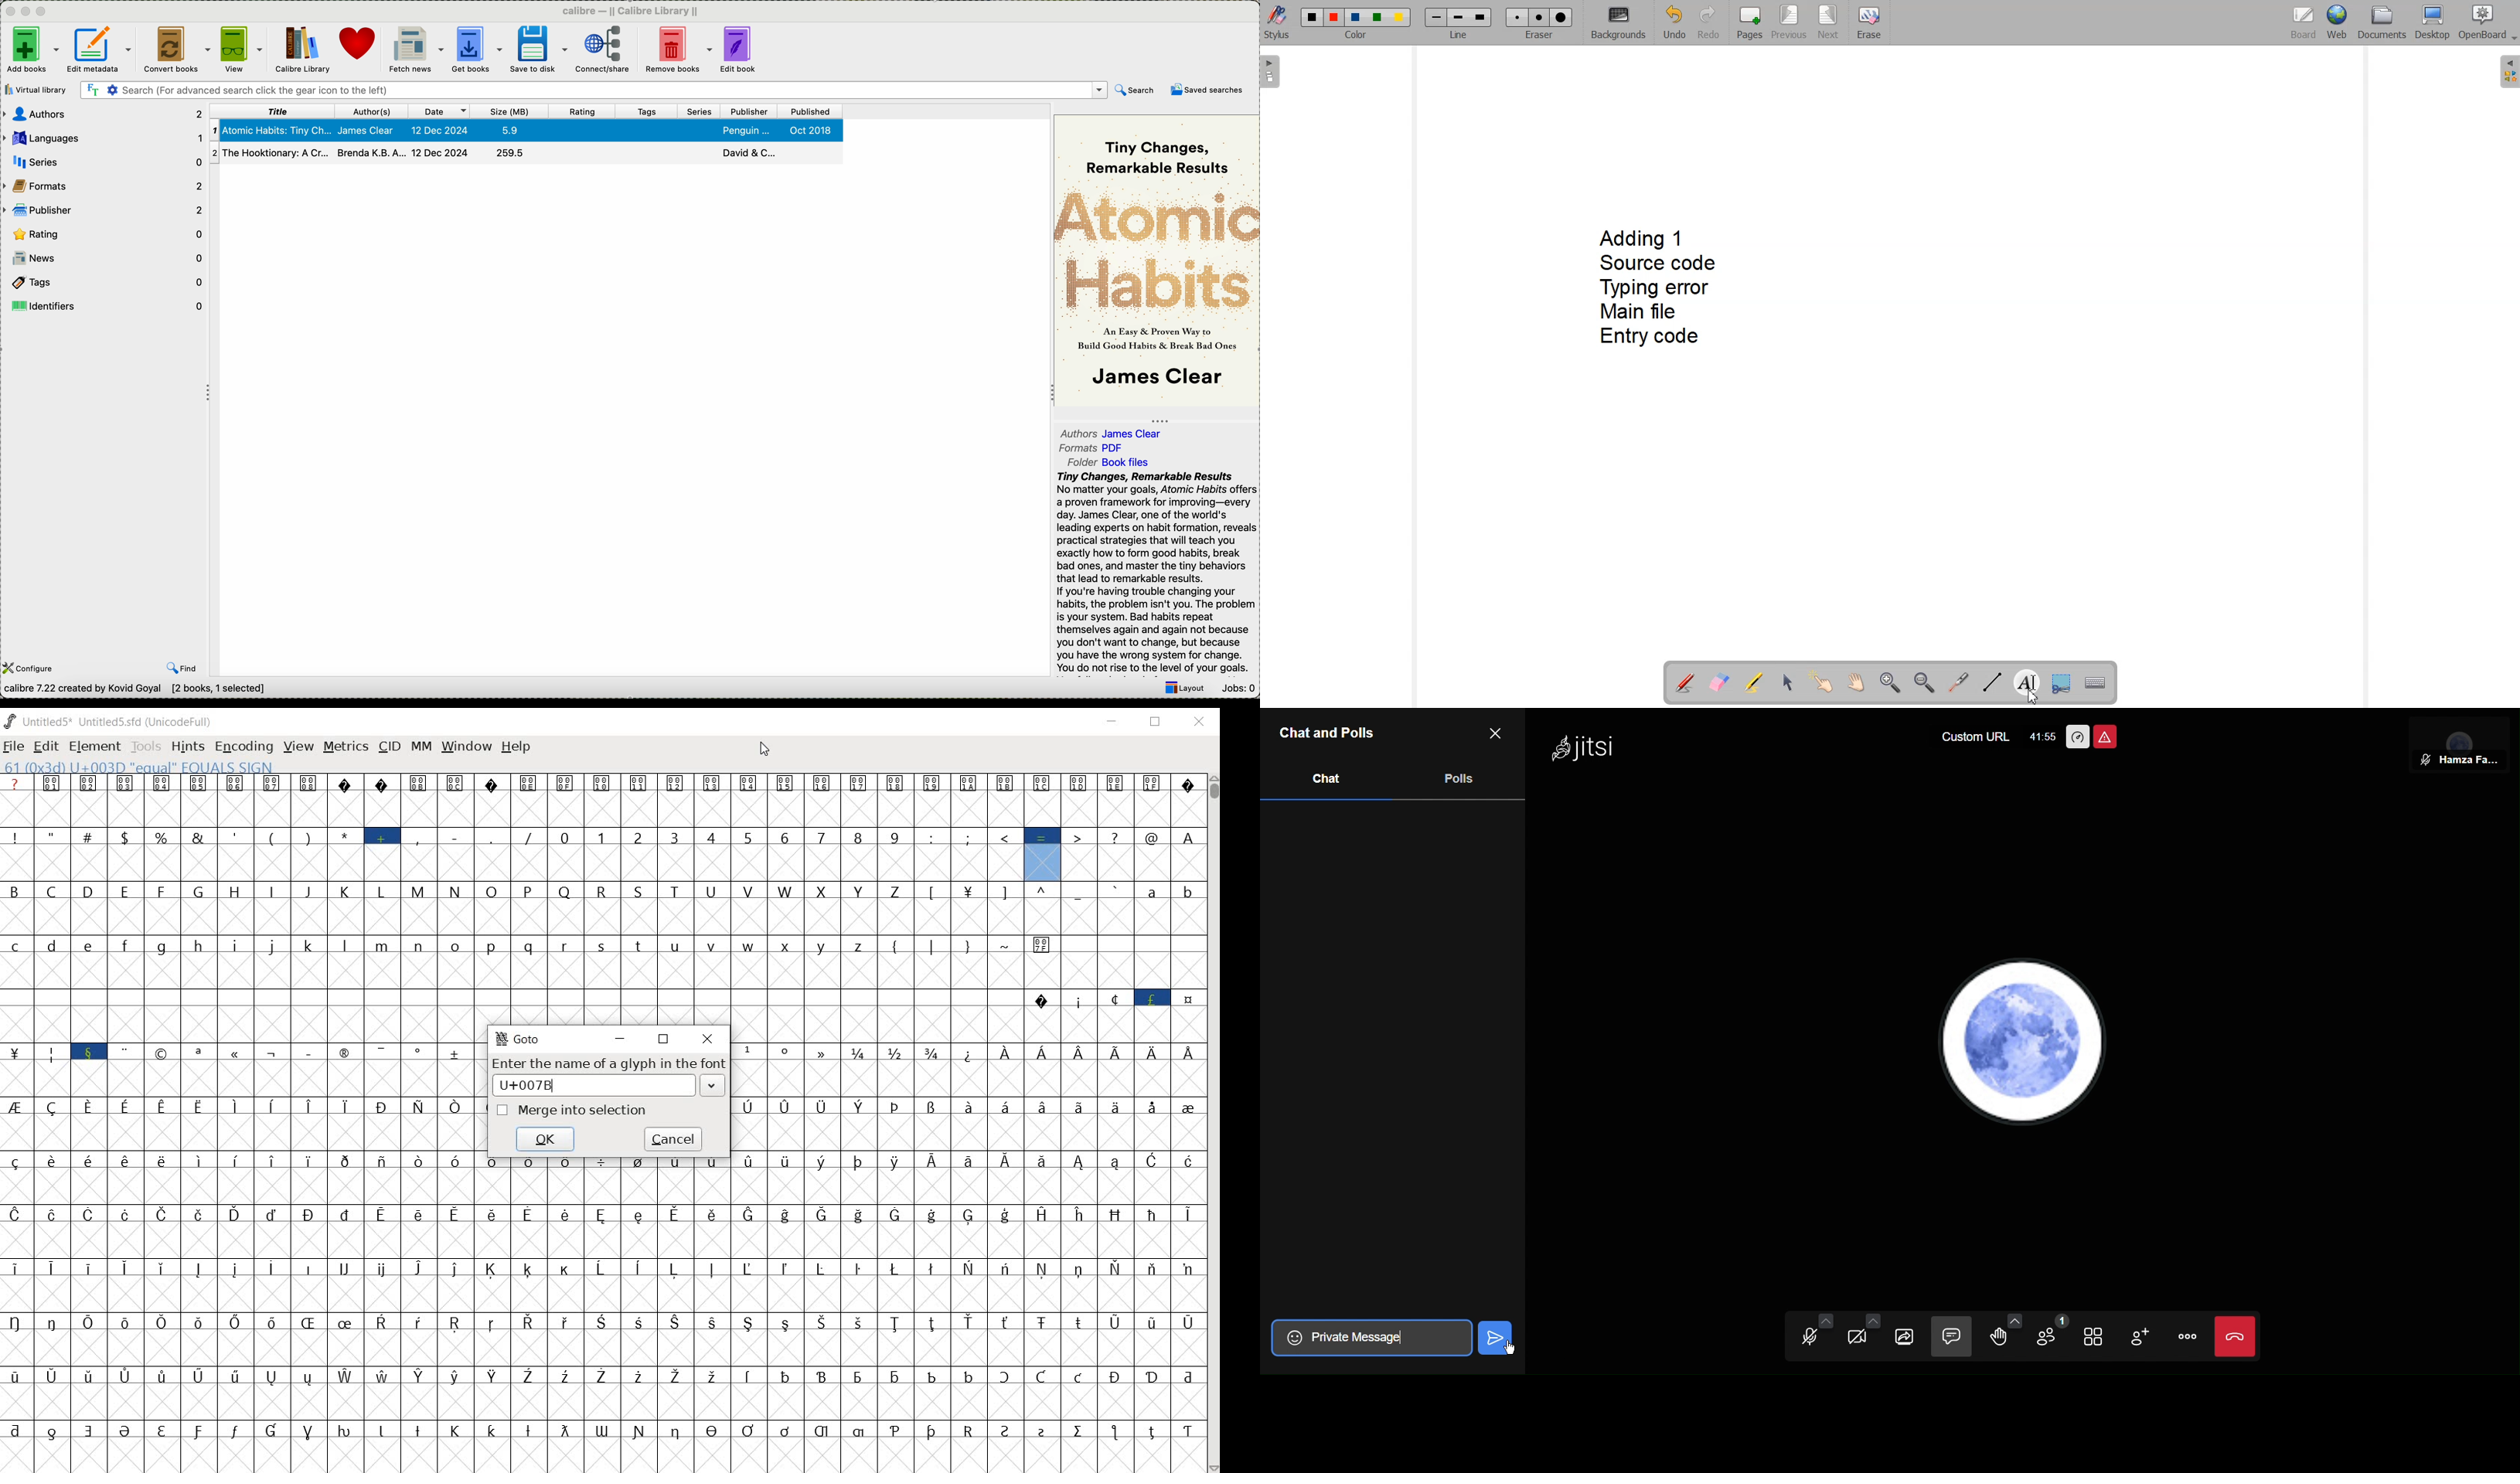  Describe the element at coordinates (1497, 736) in the screenshot. I see `Close` at that location.